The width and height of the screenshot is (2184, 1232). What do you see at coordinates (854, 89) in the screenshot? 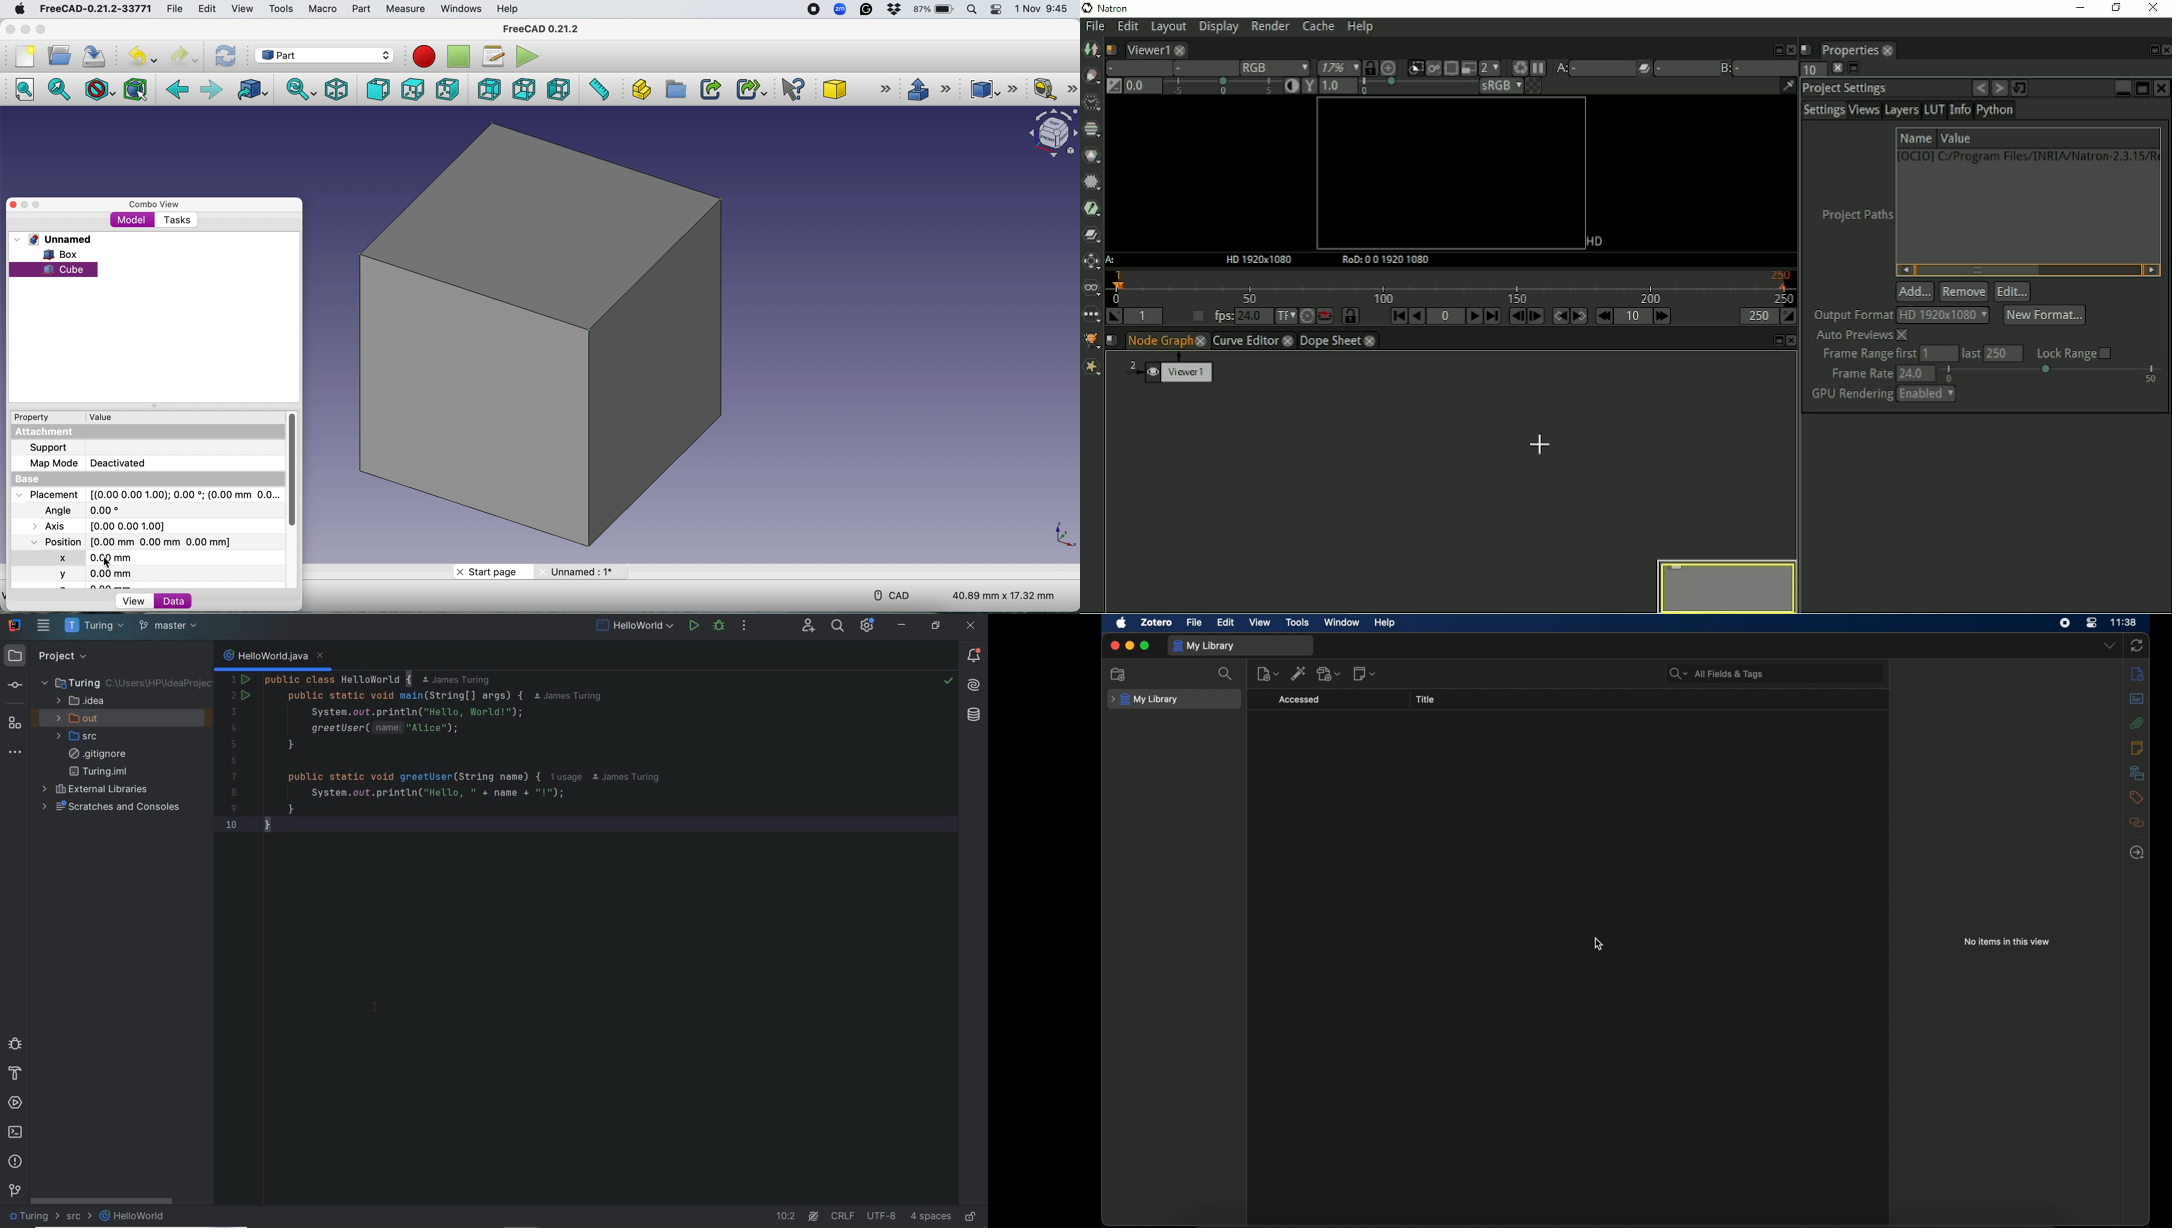
I see `Cube` at bounding box center [854, 89].